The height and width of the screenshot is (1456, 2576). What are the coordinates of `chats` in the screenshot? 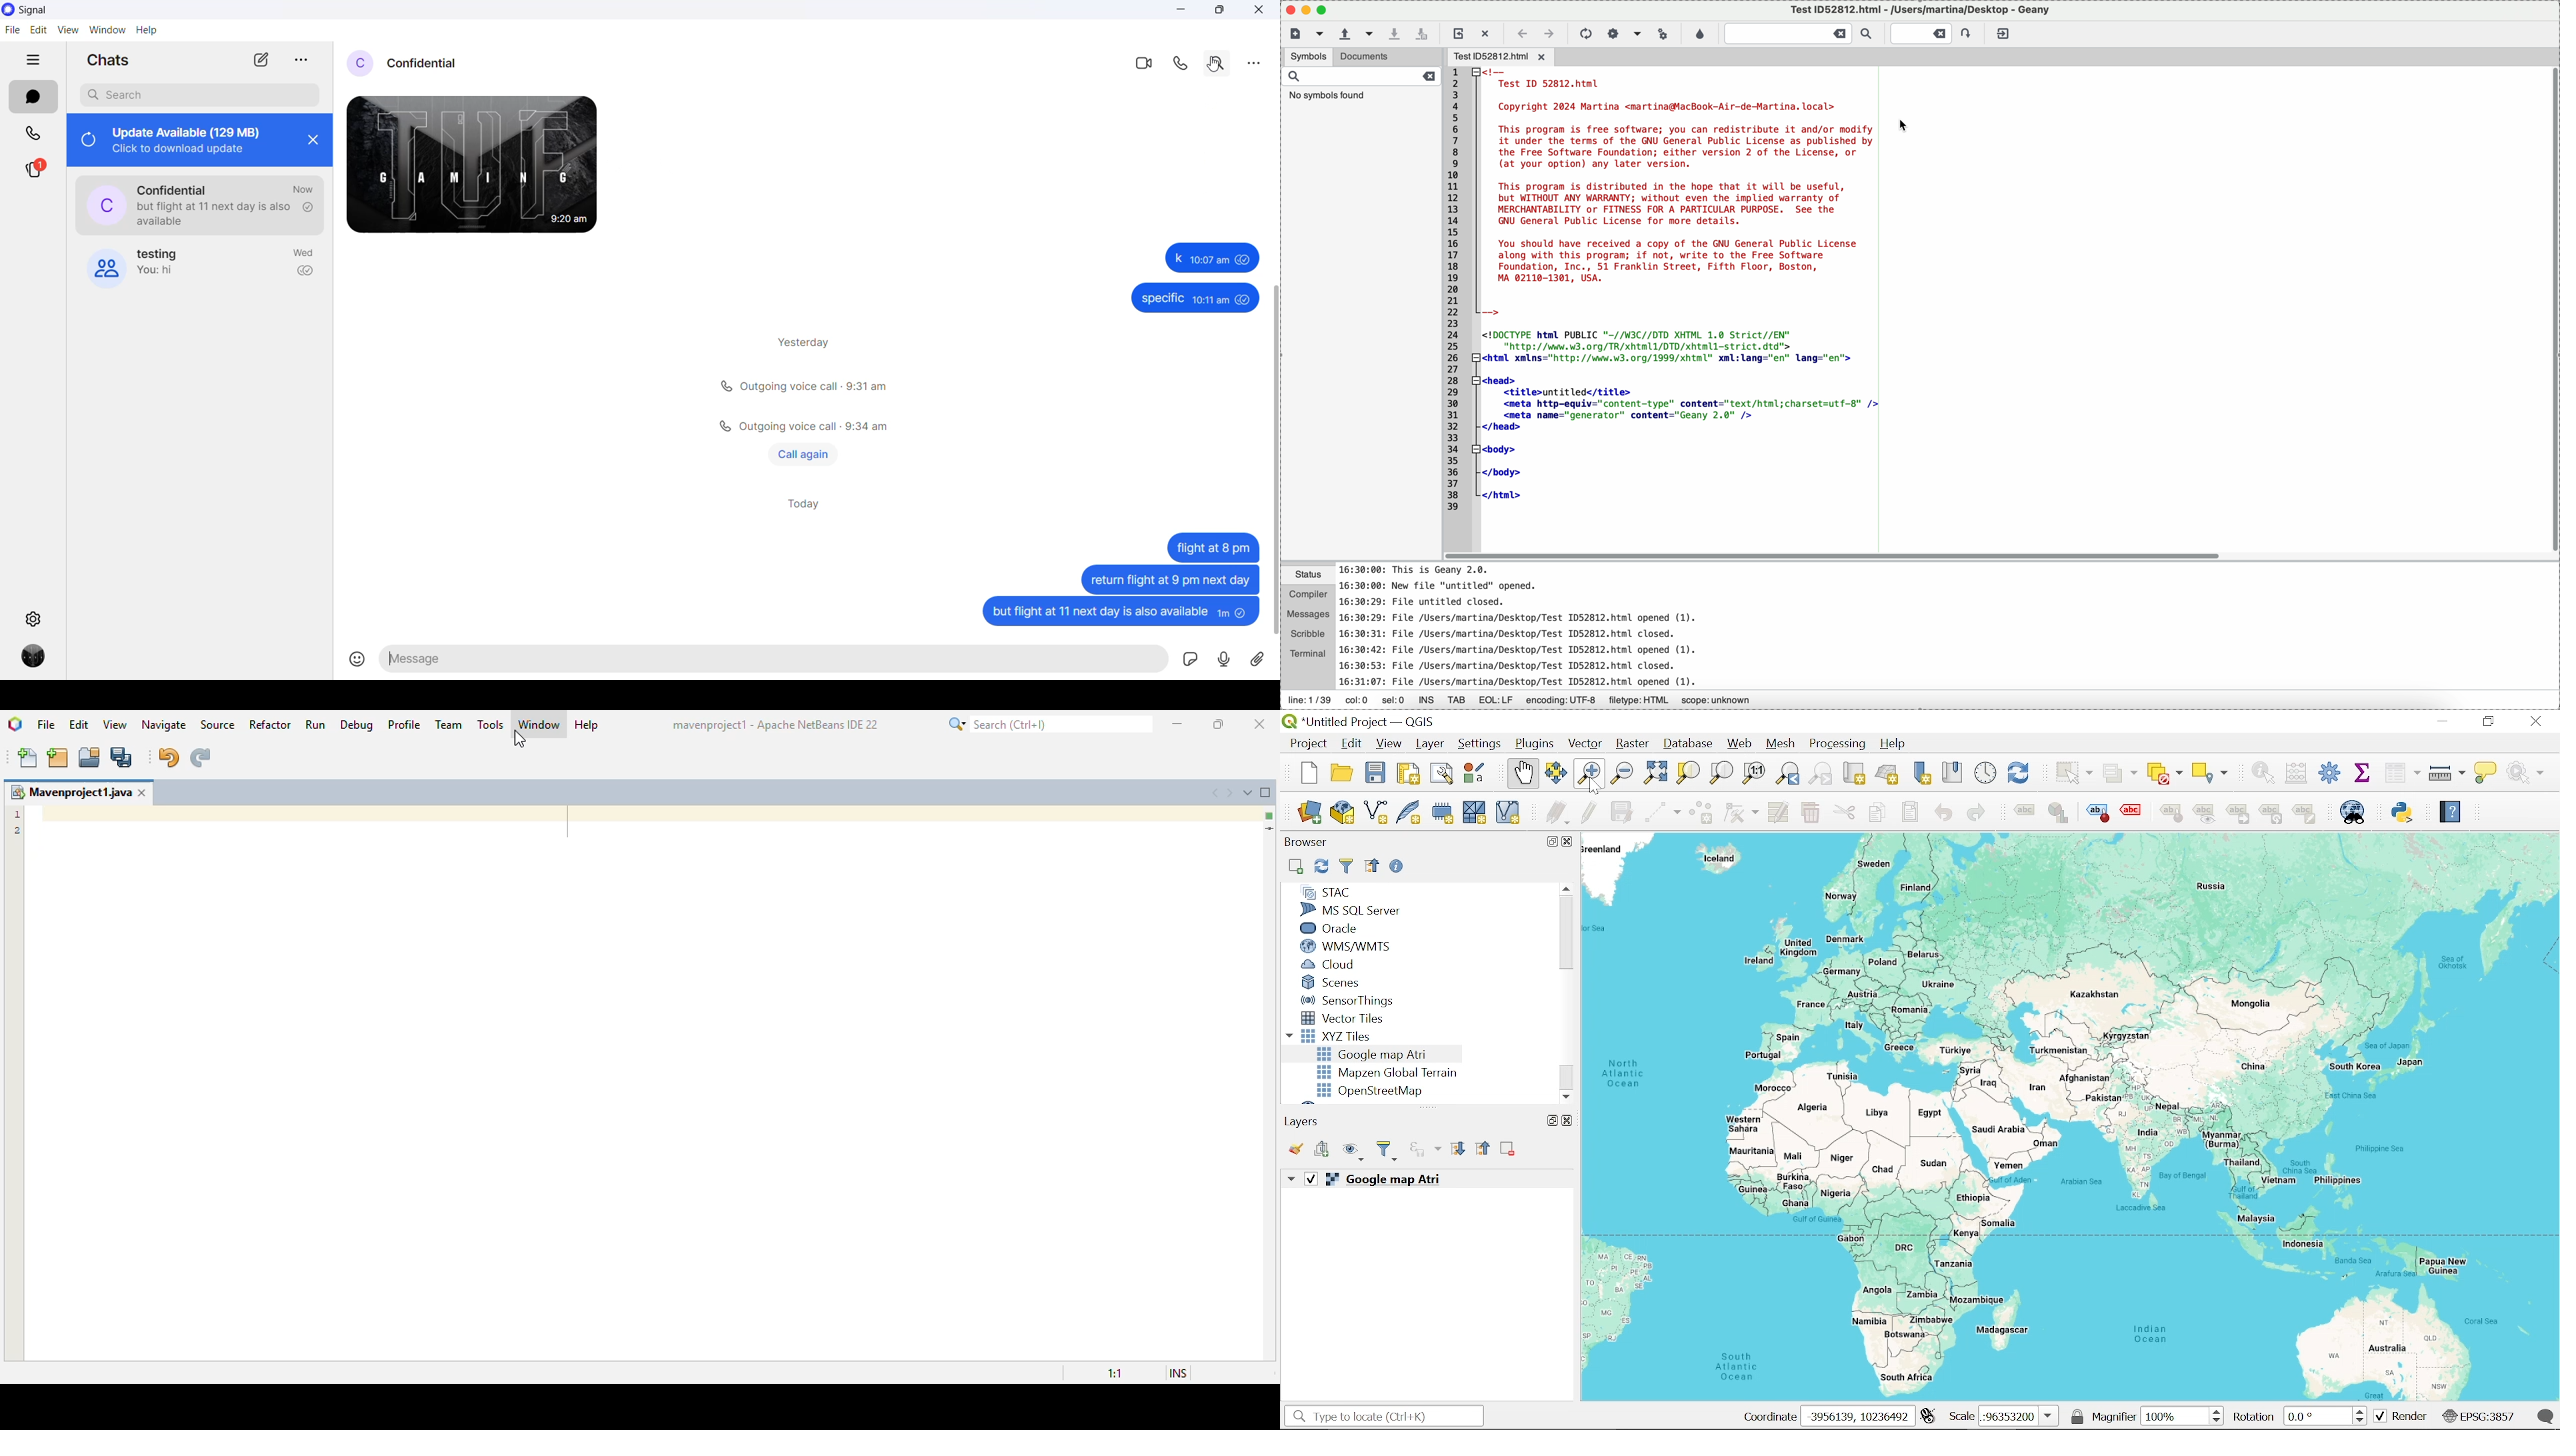 It's located at (33, 97).